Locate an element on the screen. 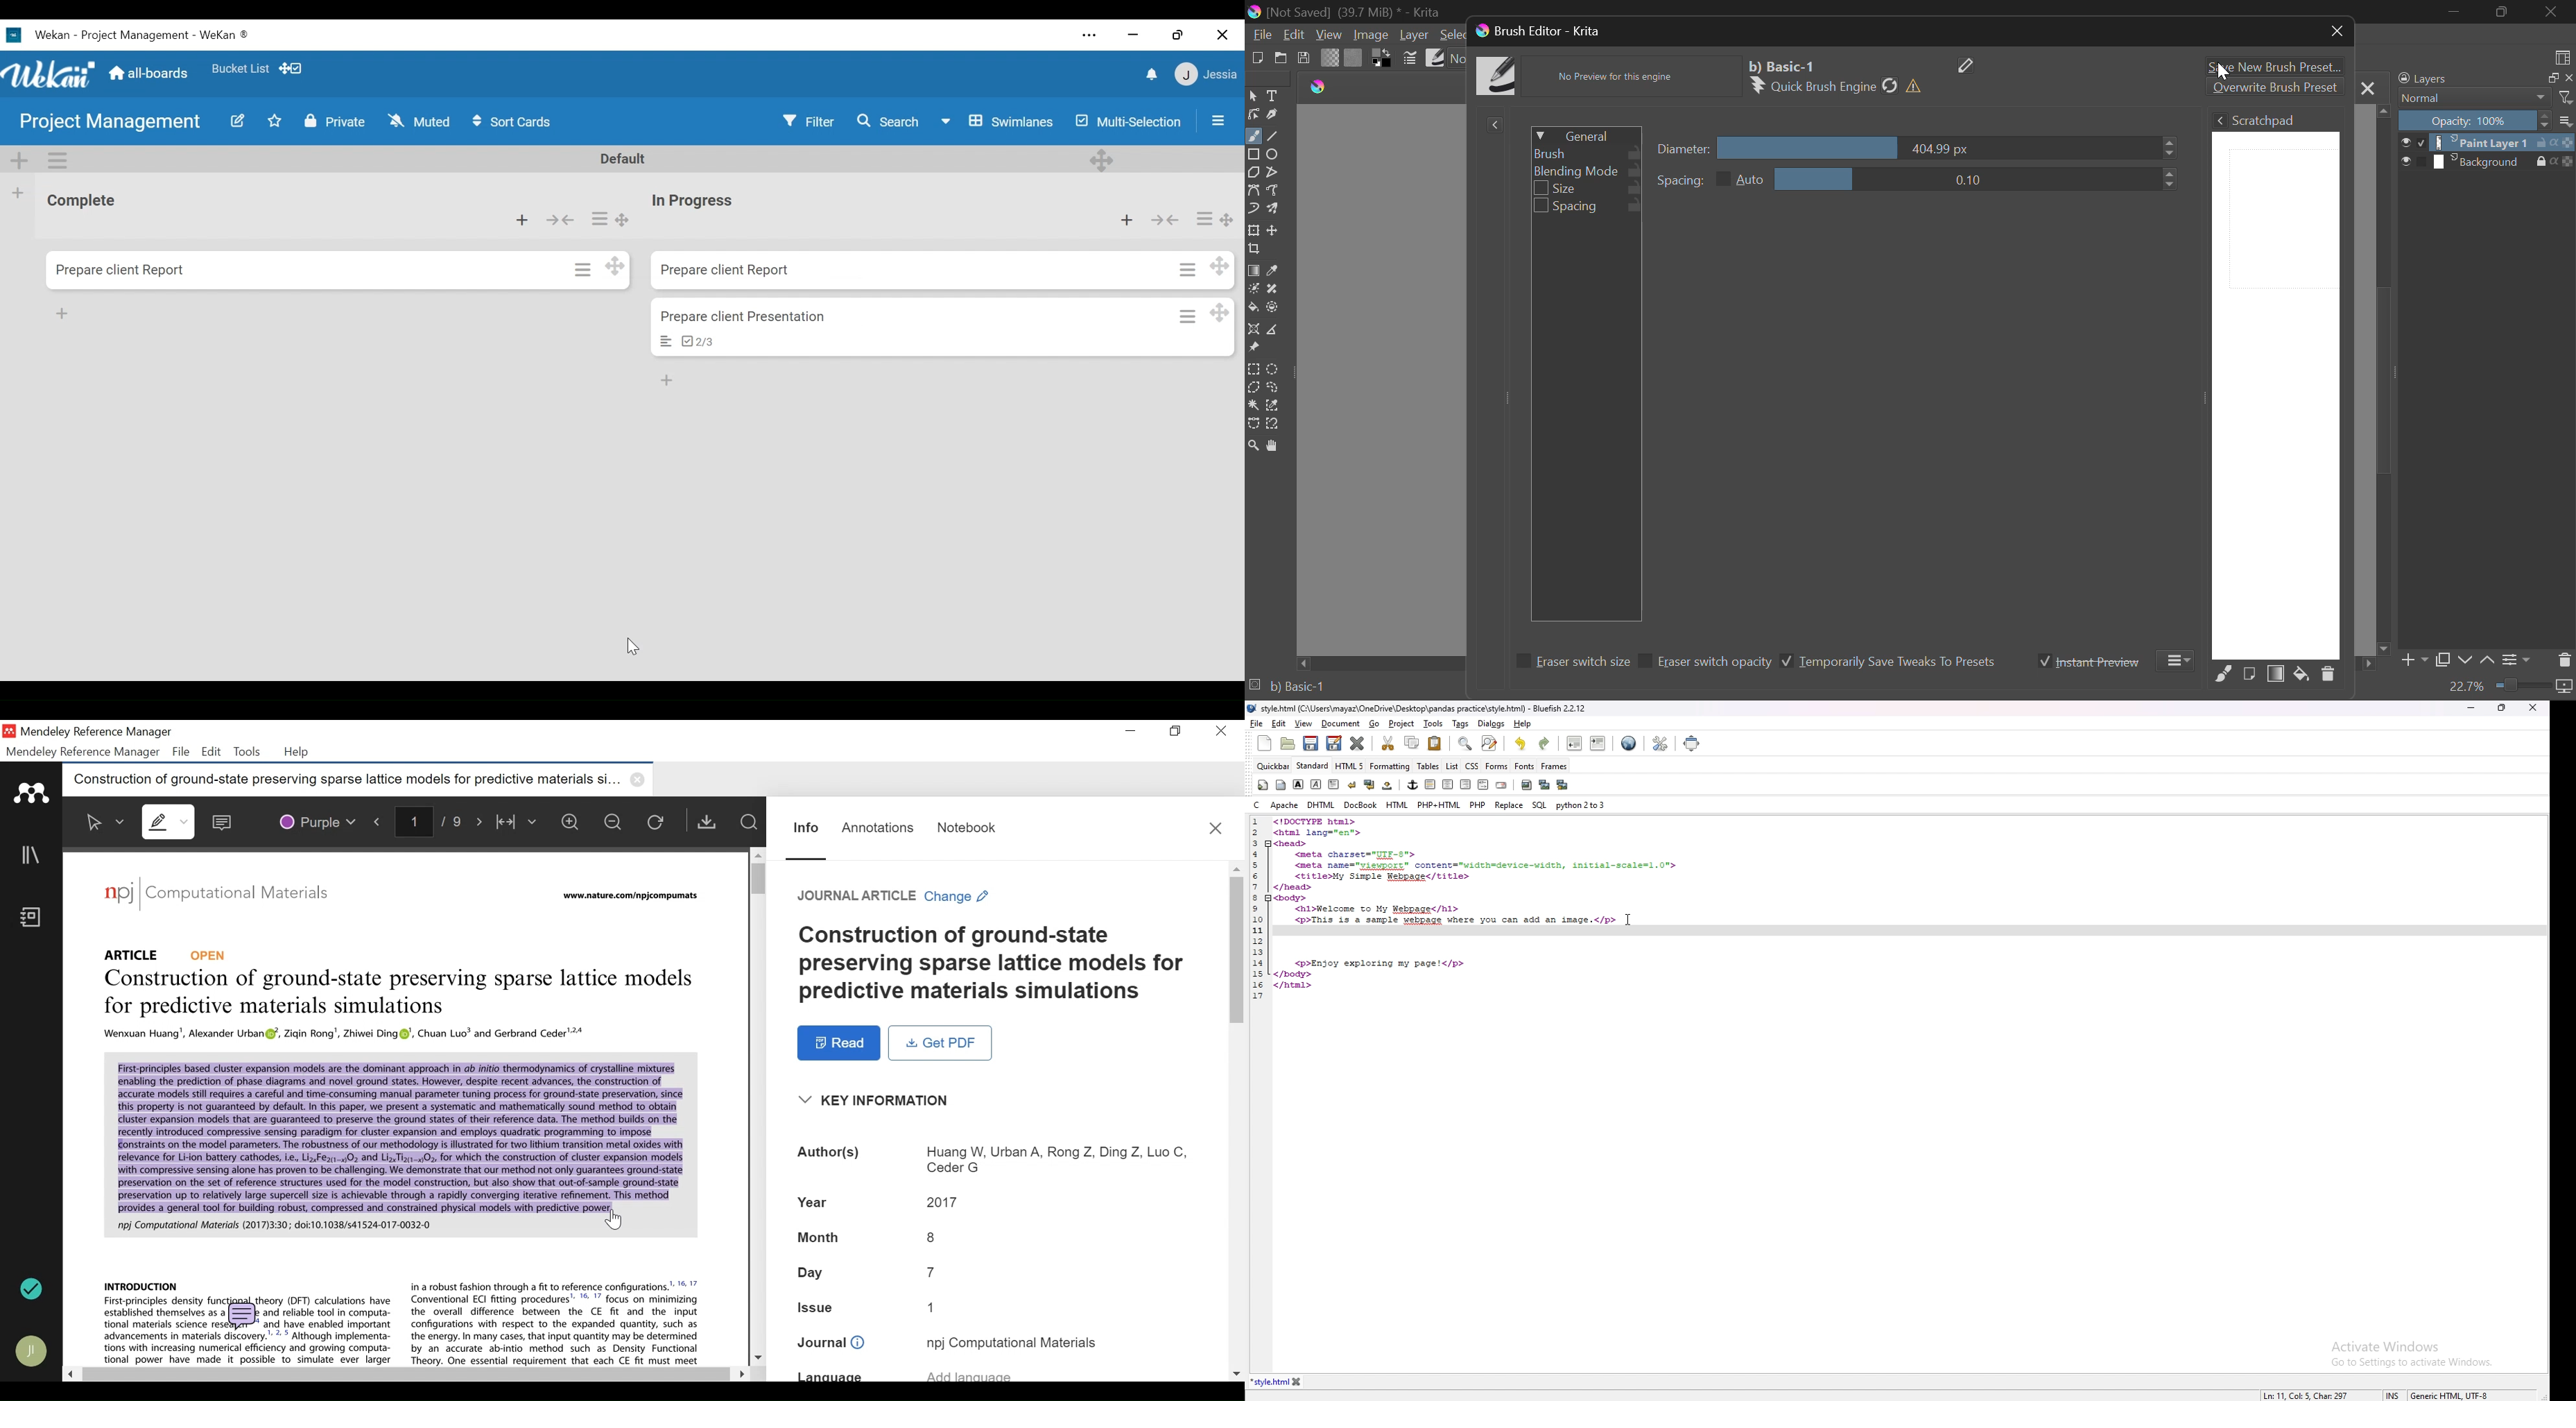  style.htm| (C:A\Users\mayaz\OneDrive\Desktop\pandas practice\style.html) - Bluefish 2.2.12 is located at coordinates (1426, 709).